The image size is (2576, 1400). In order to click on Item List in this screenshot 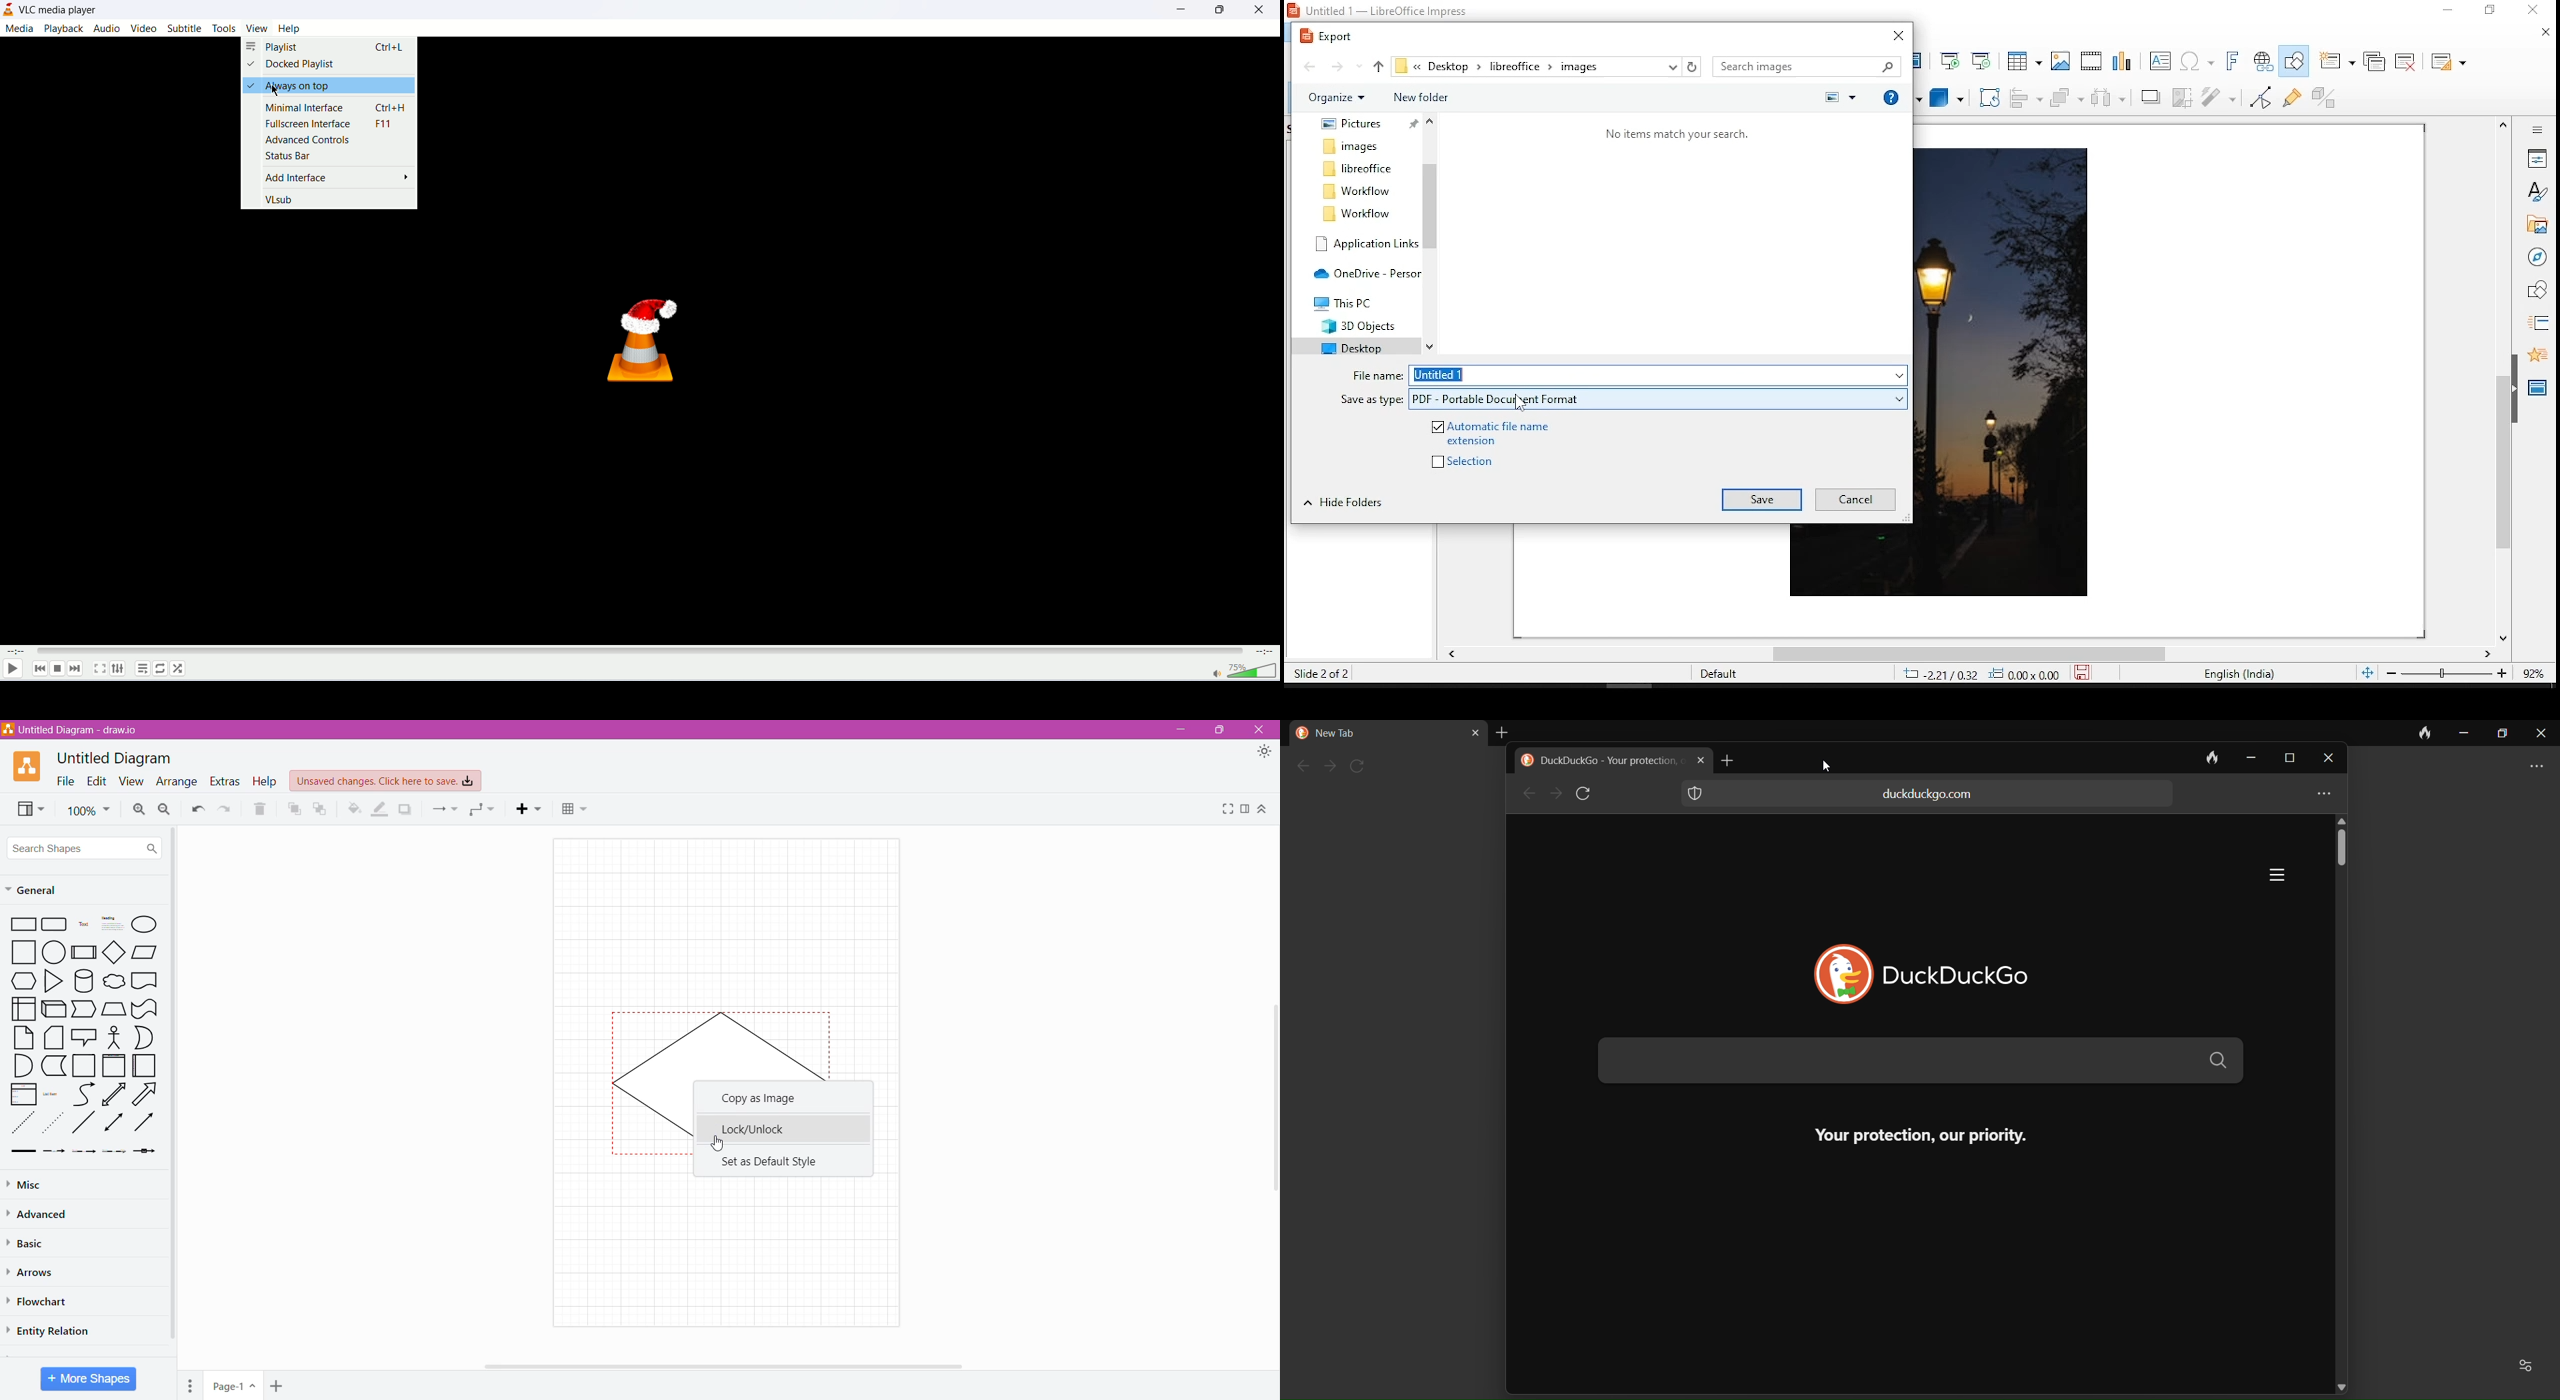, I will do `click(23, 1095)`.